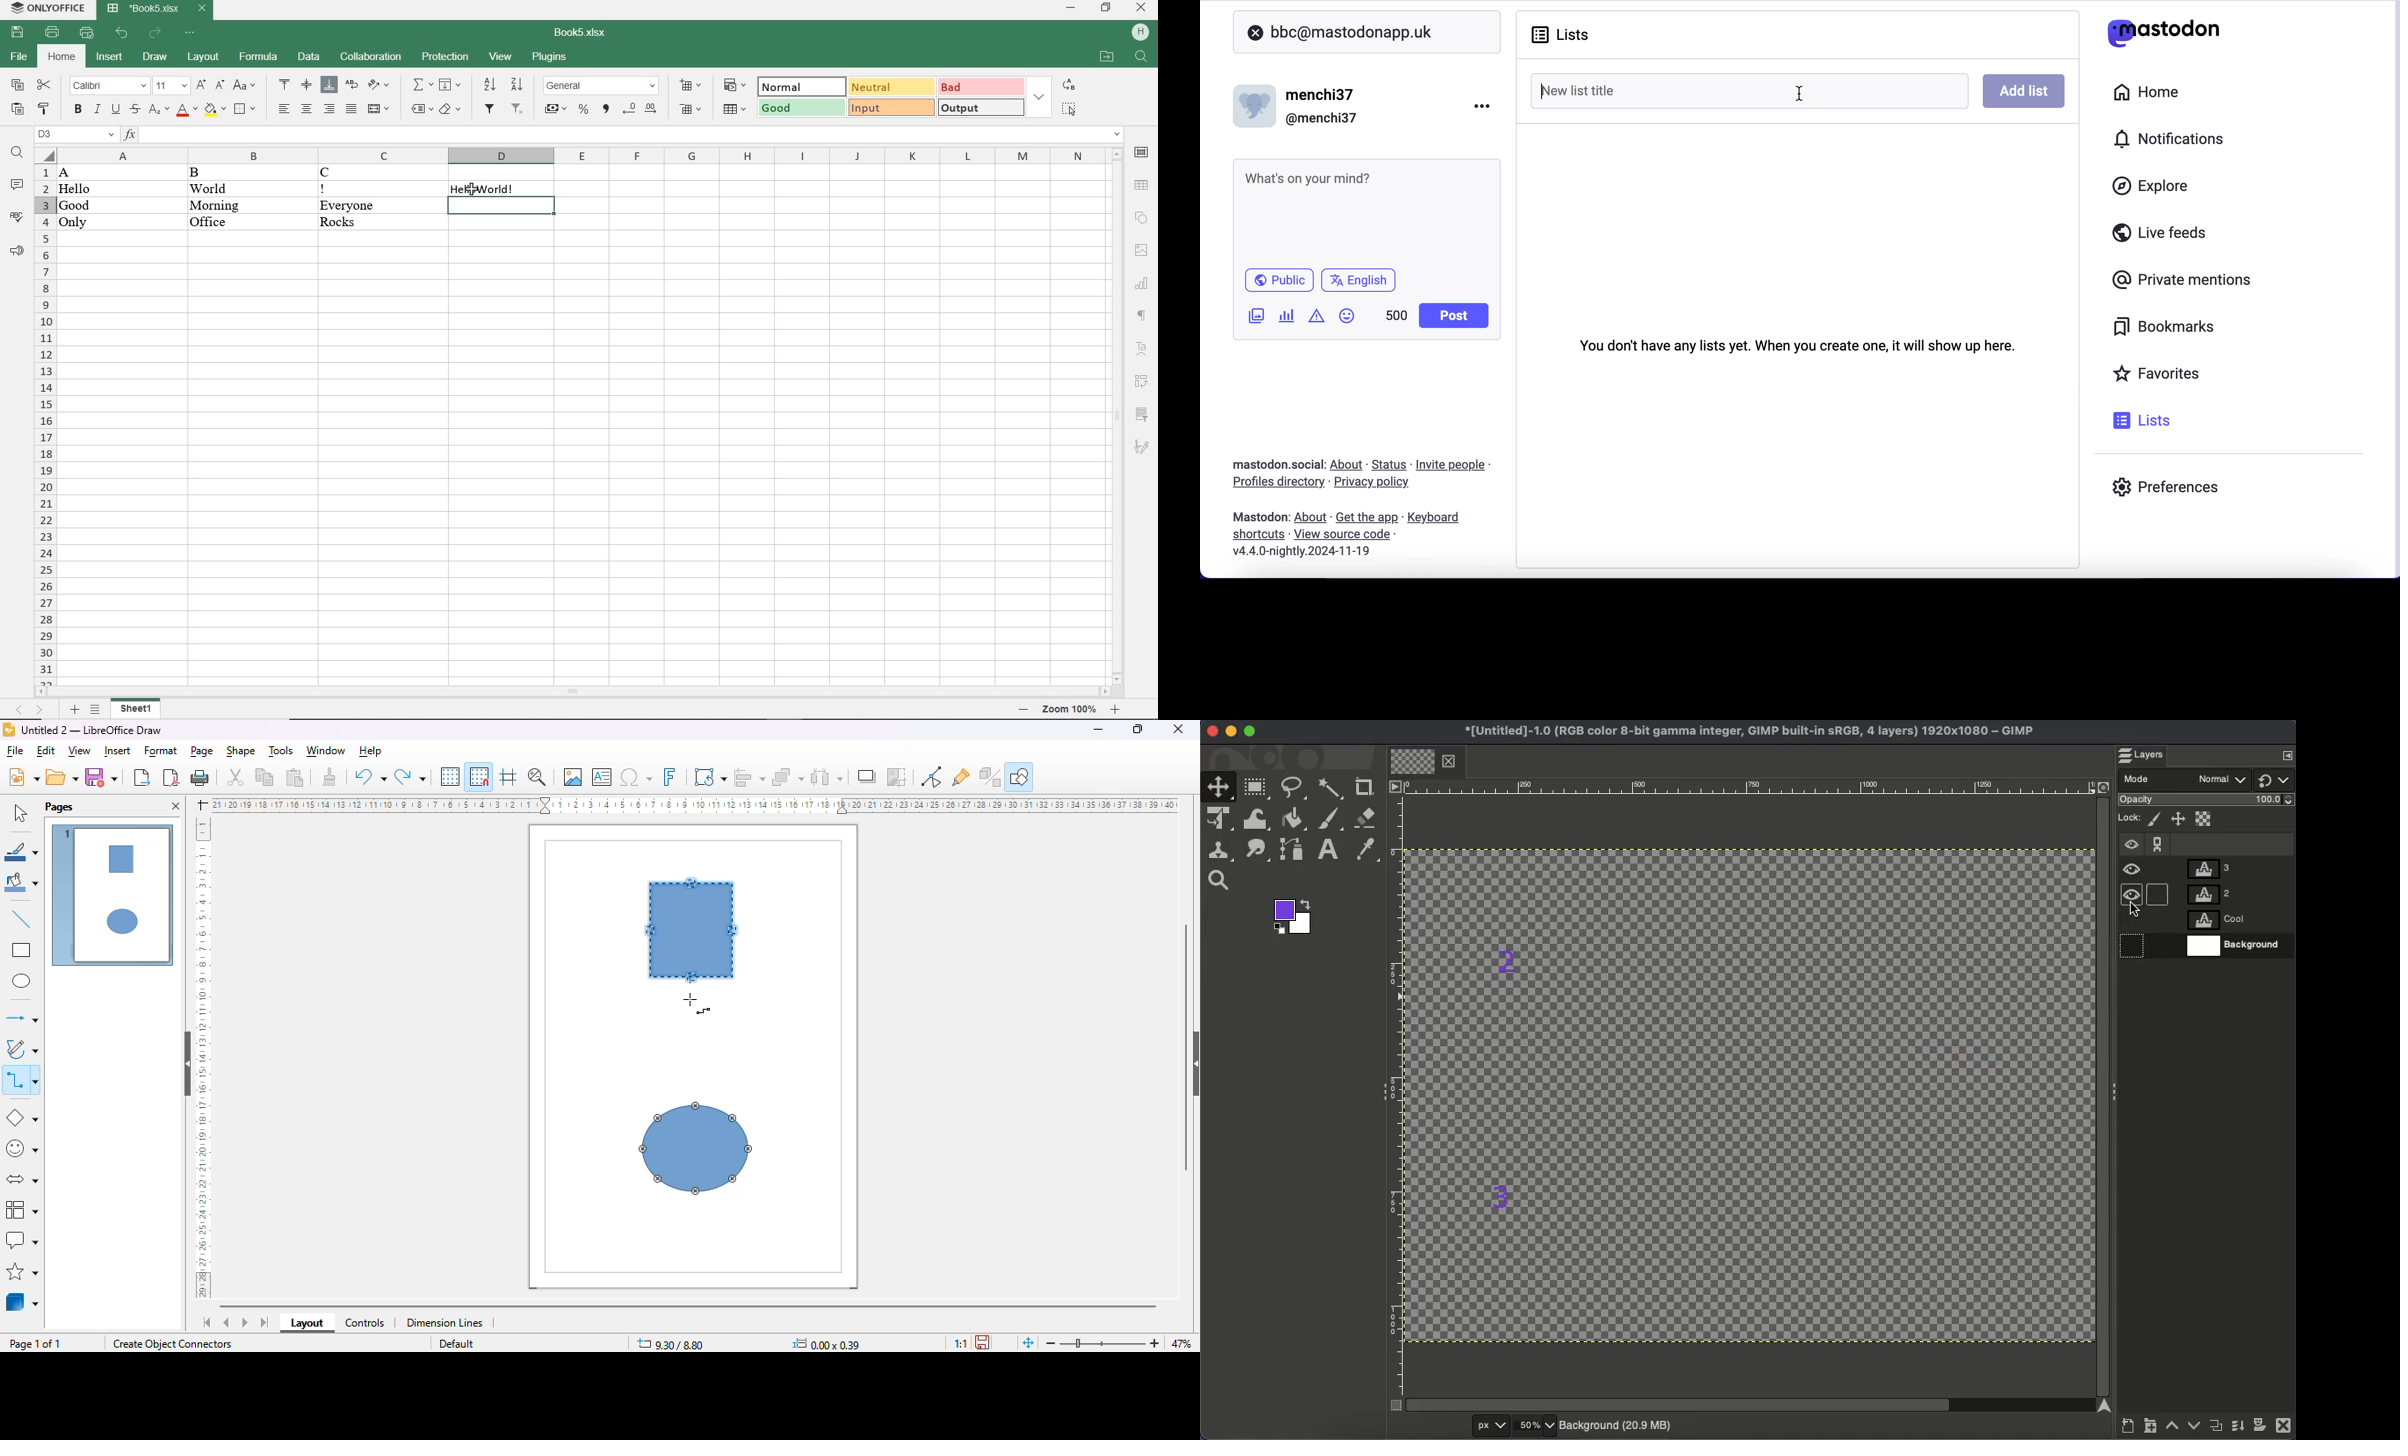  What do you see at coordinates (1142, 317) in the screenshot?
I see `PARAGRAPH SETTINGS` at bounding box center [1142, 317].